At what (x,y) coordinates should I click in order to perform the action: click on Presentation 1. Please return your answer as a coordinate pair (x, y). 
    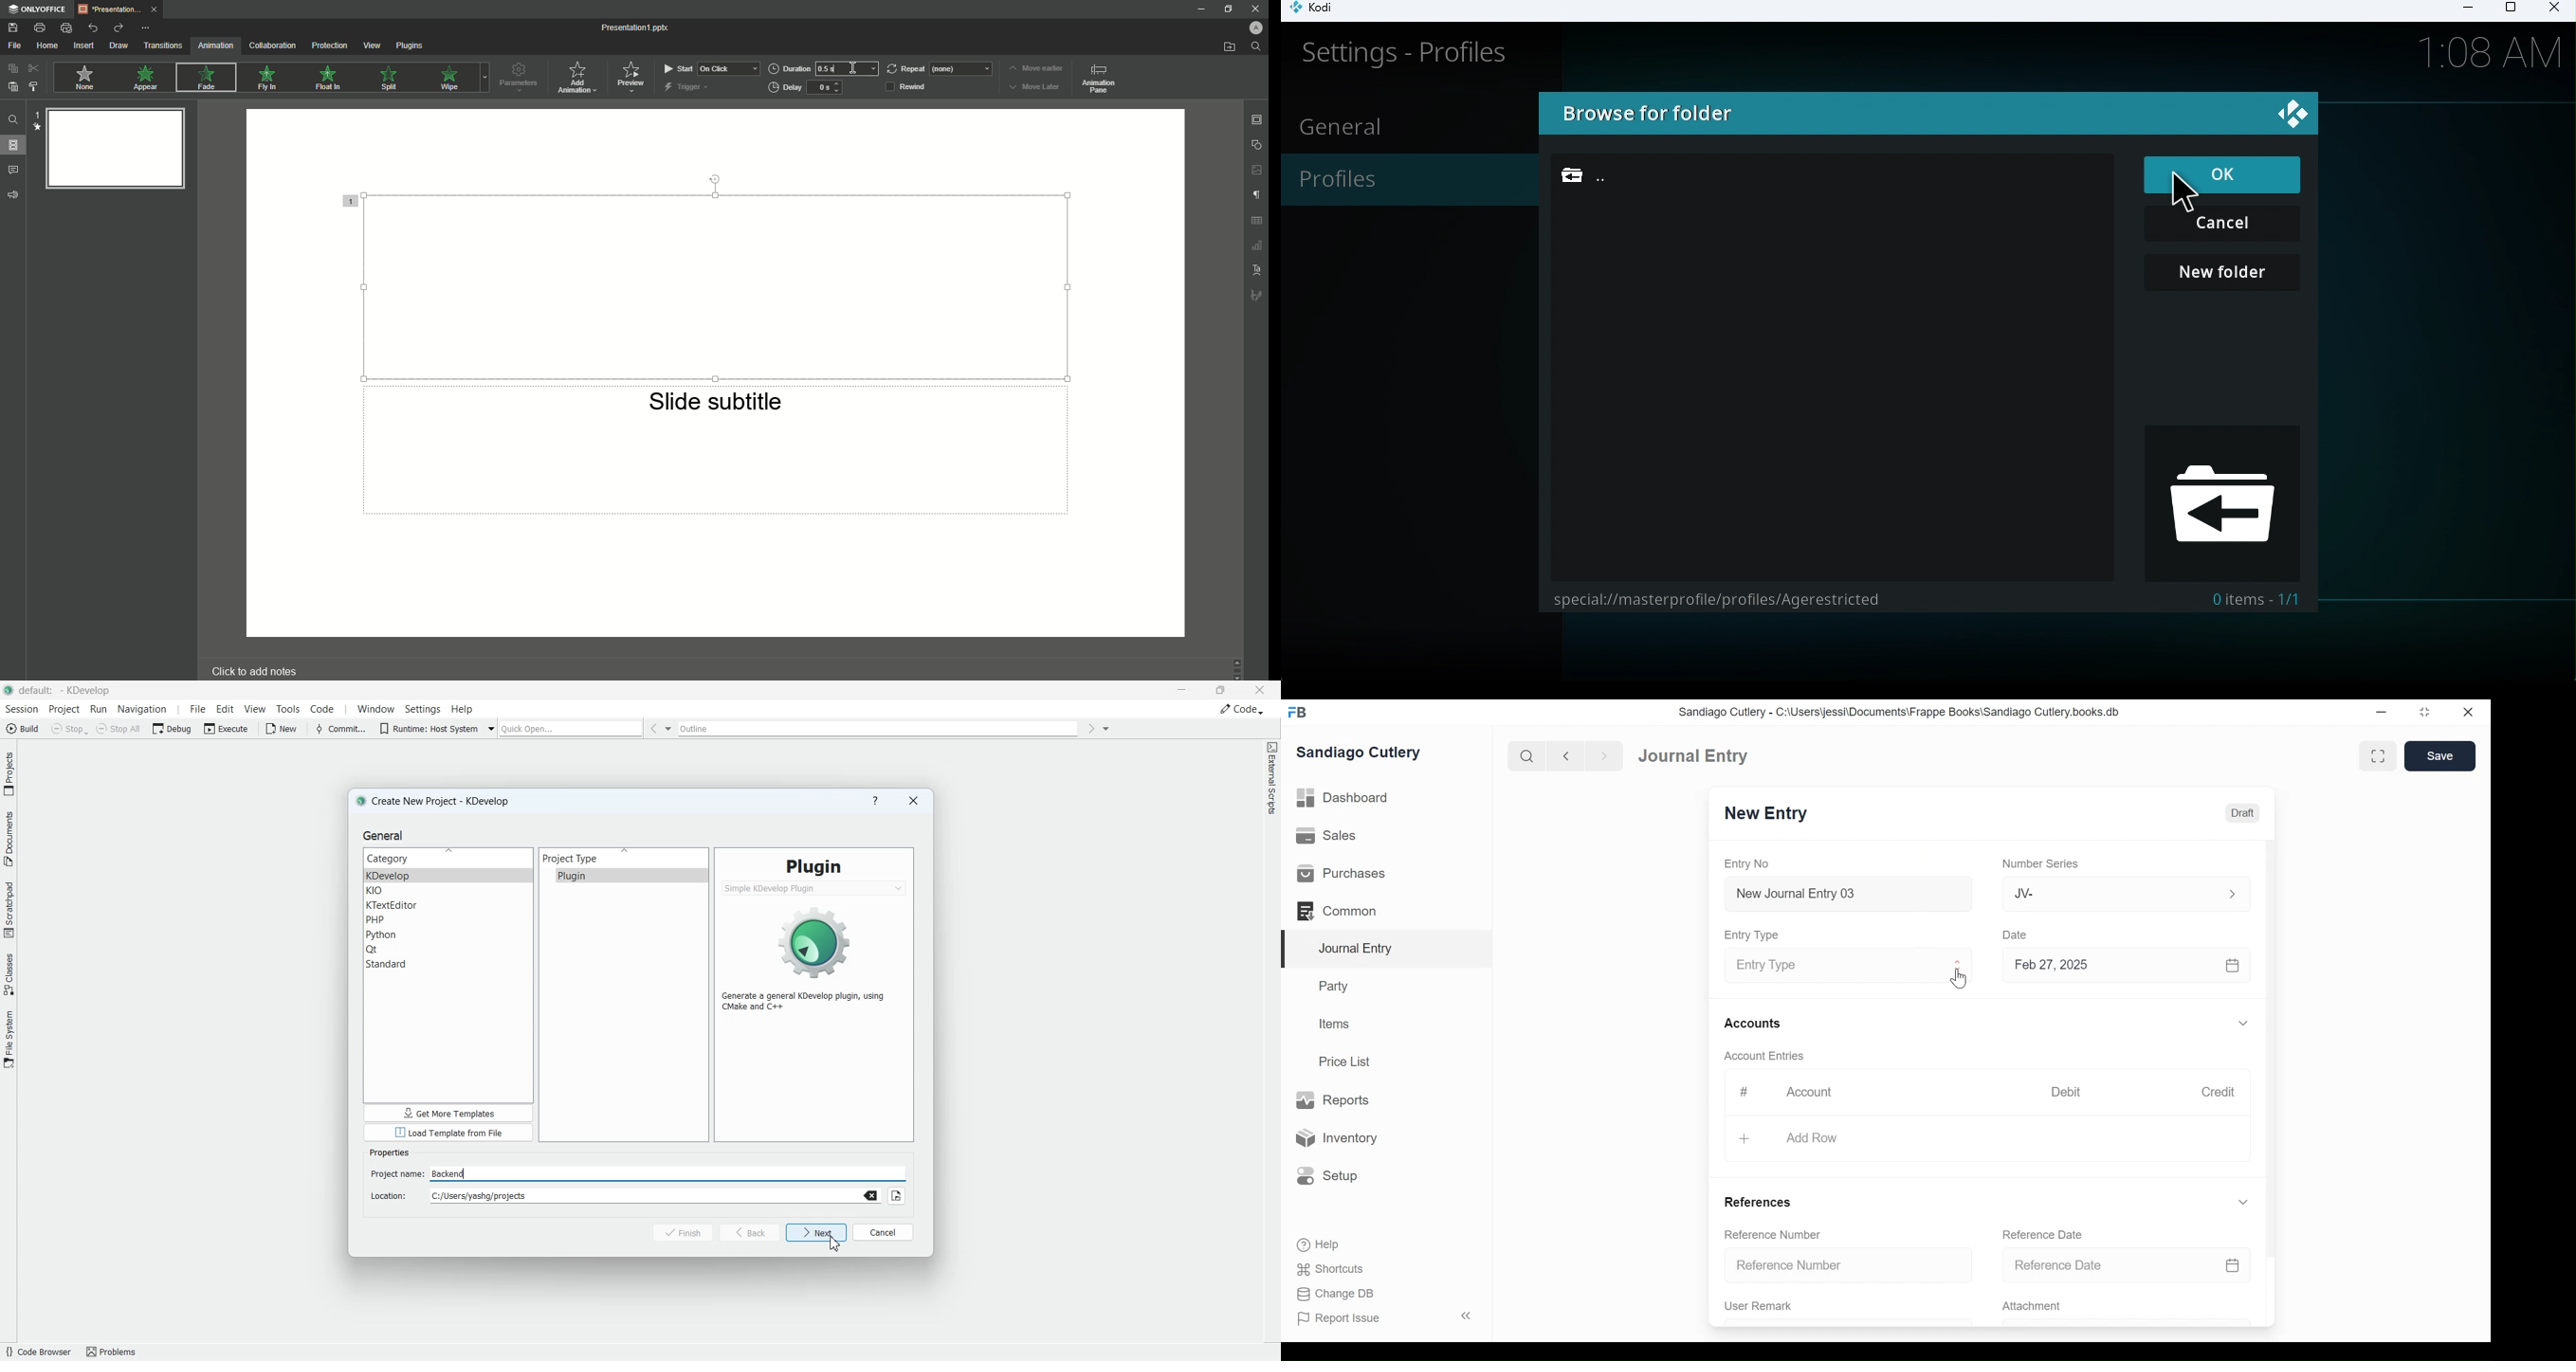
    Looking at the image, I should click on (636, 28).